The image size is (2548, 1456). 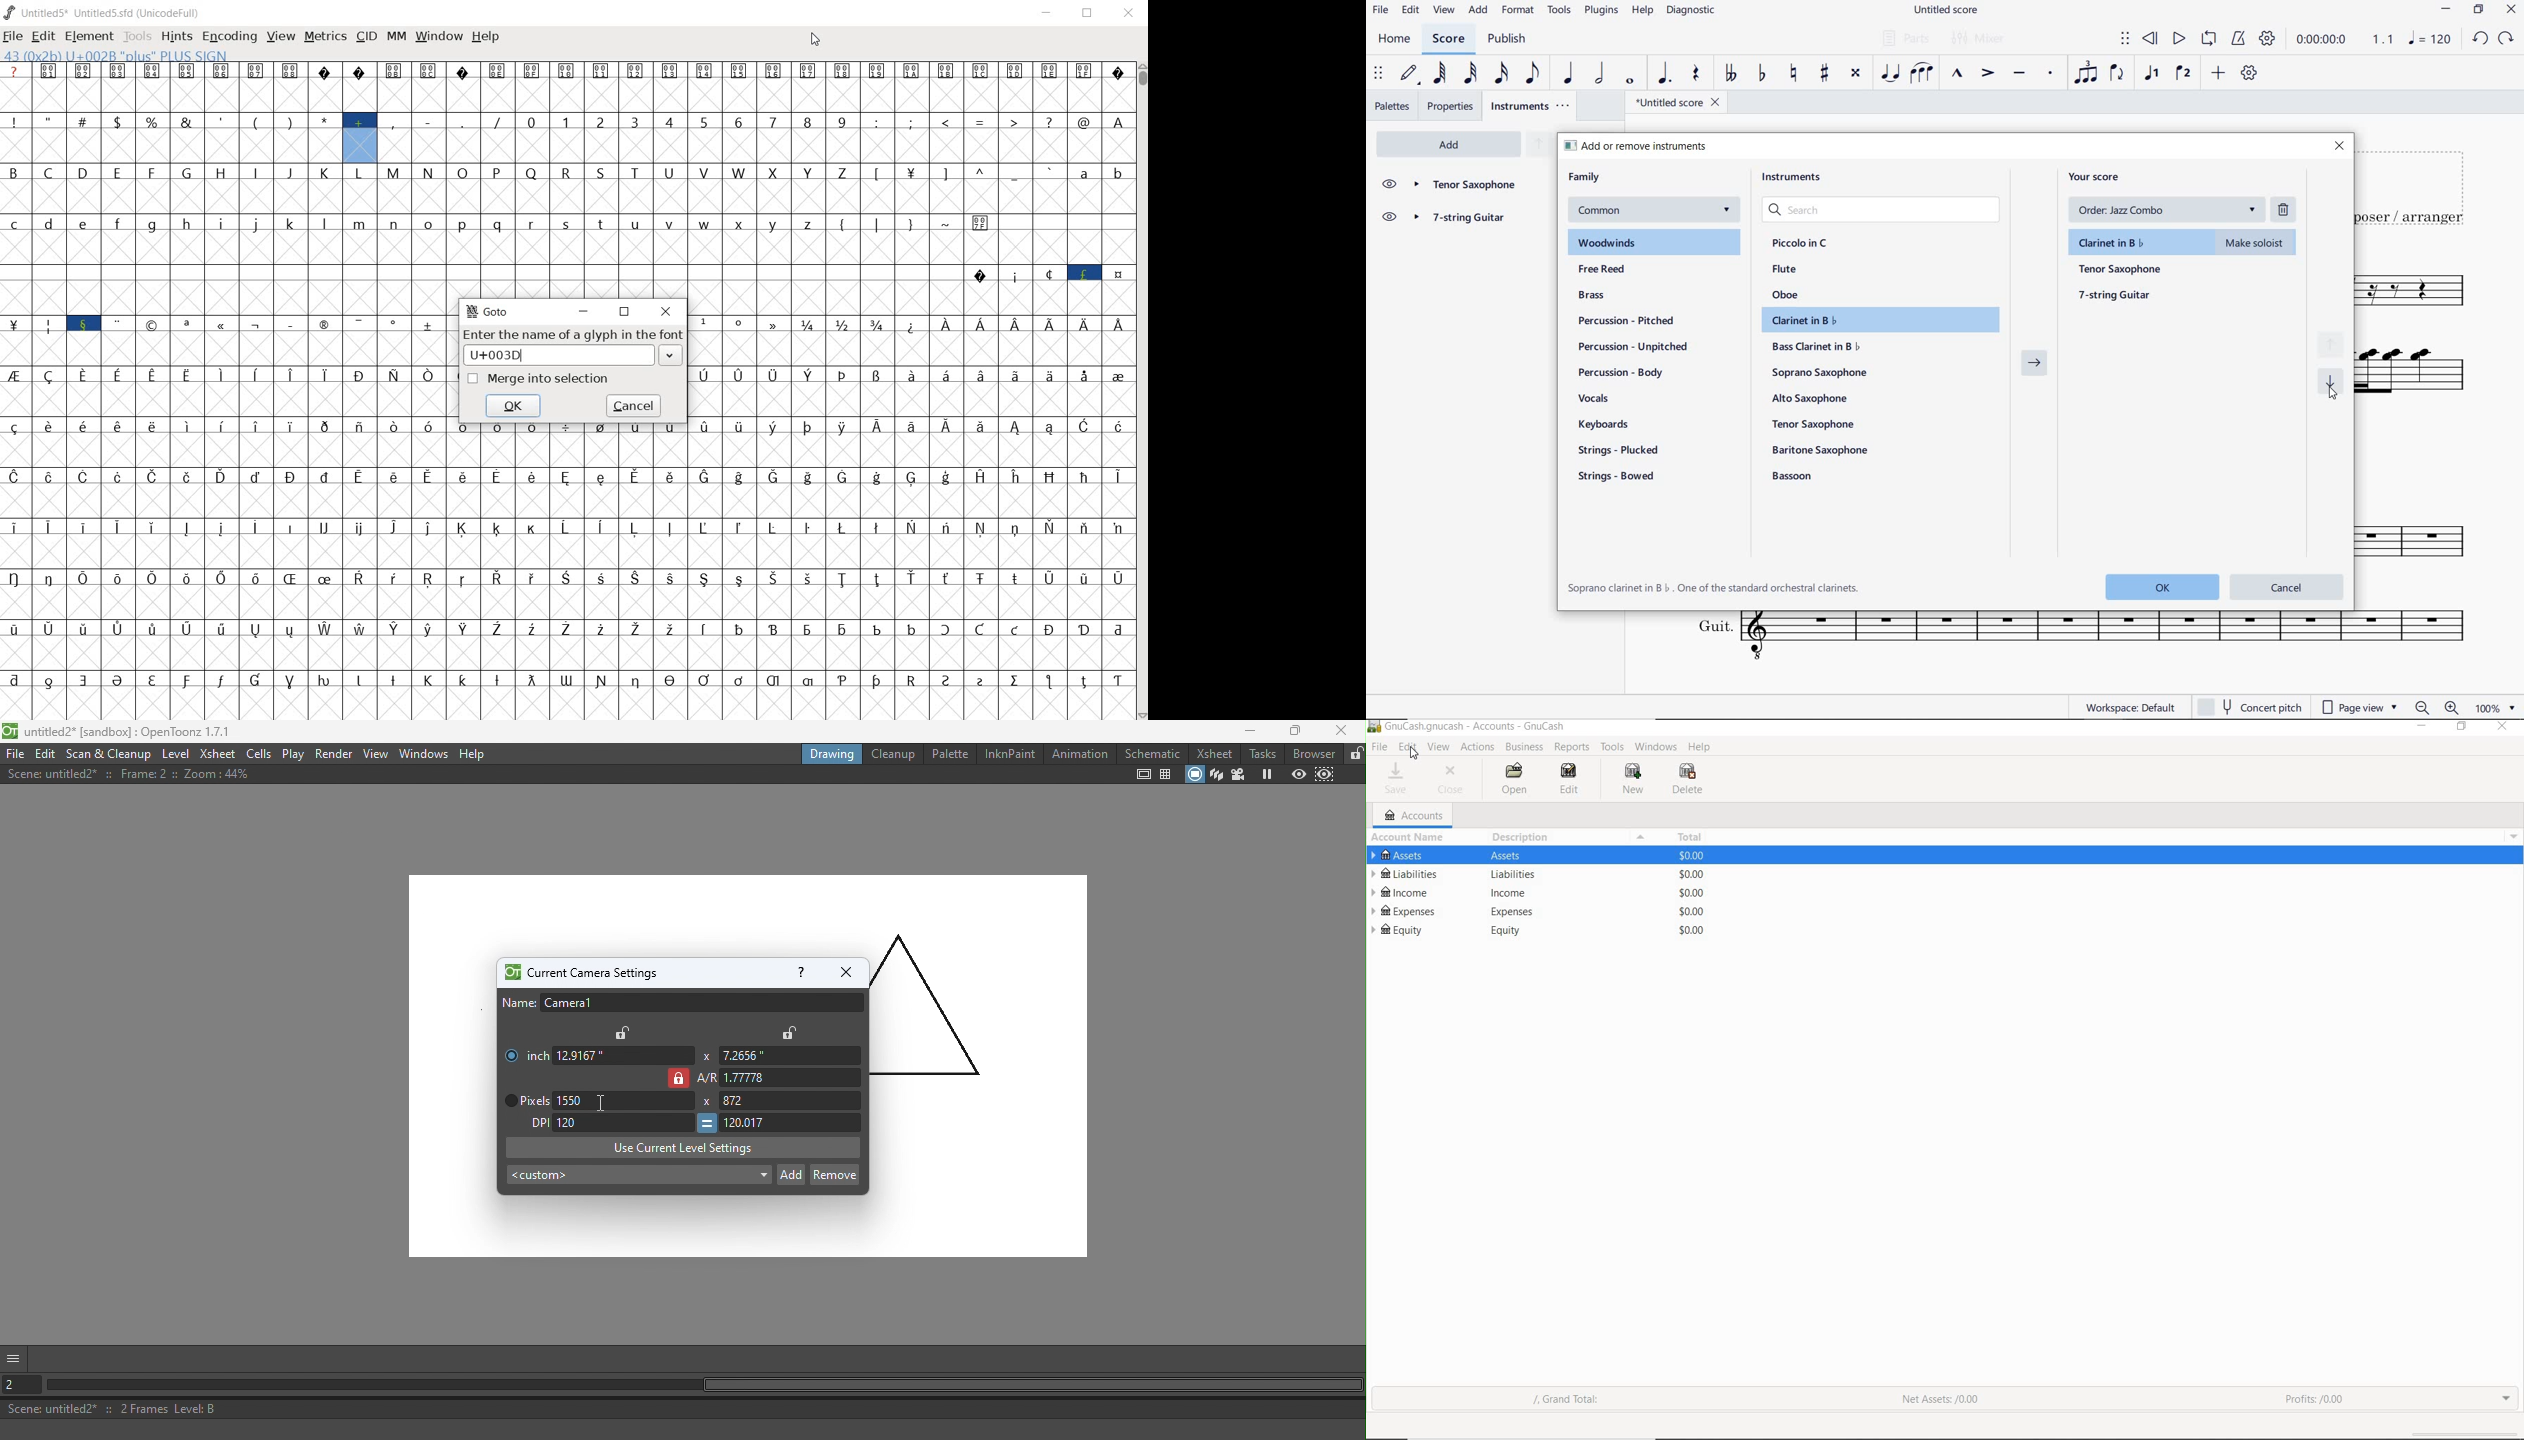 I want to click on brass, so click(x=1609, y=297).